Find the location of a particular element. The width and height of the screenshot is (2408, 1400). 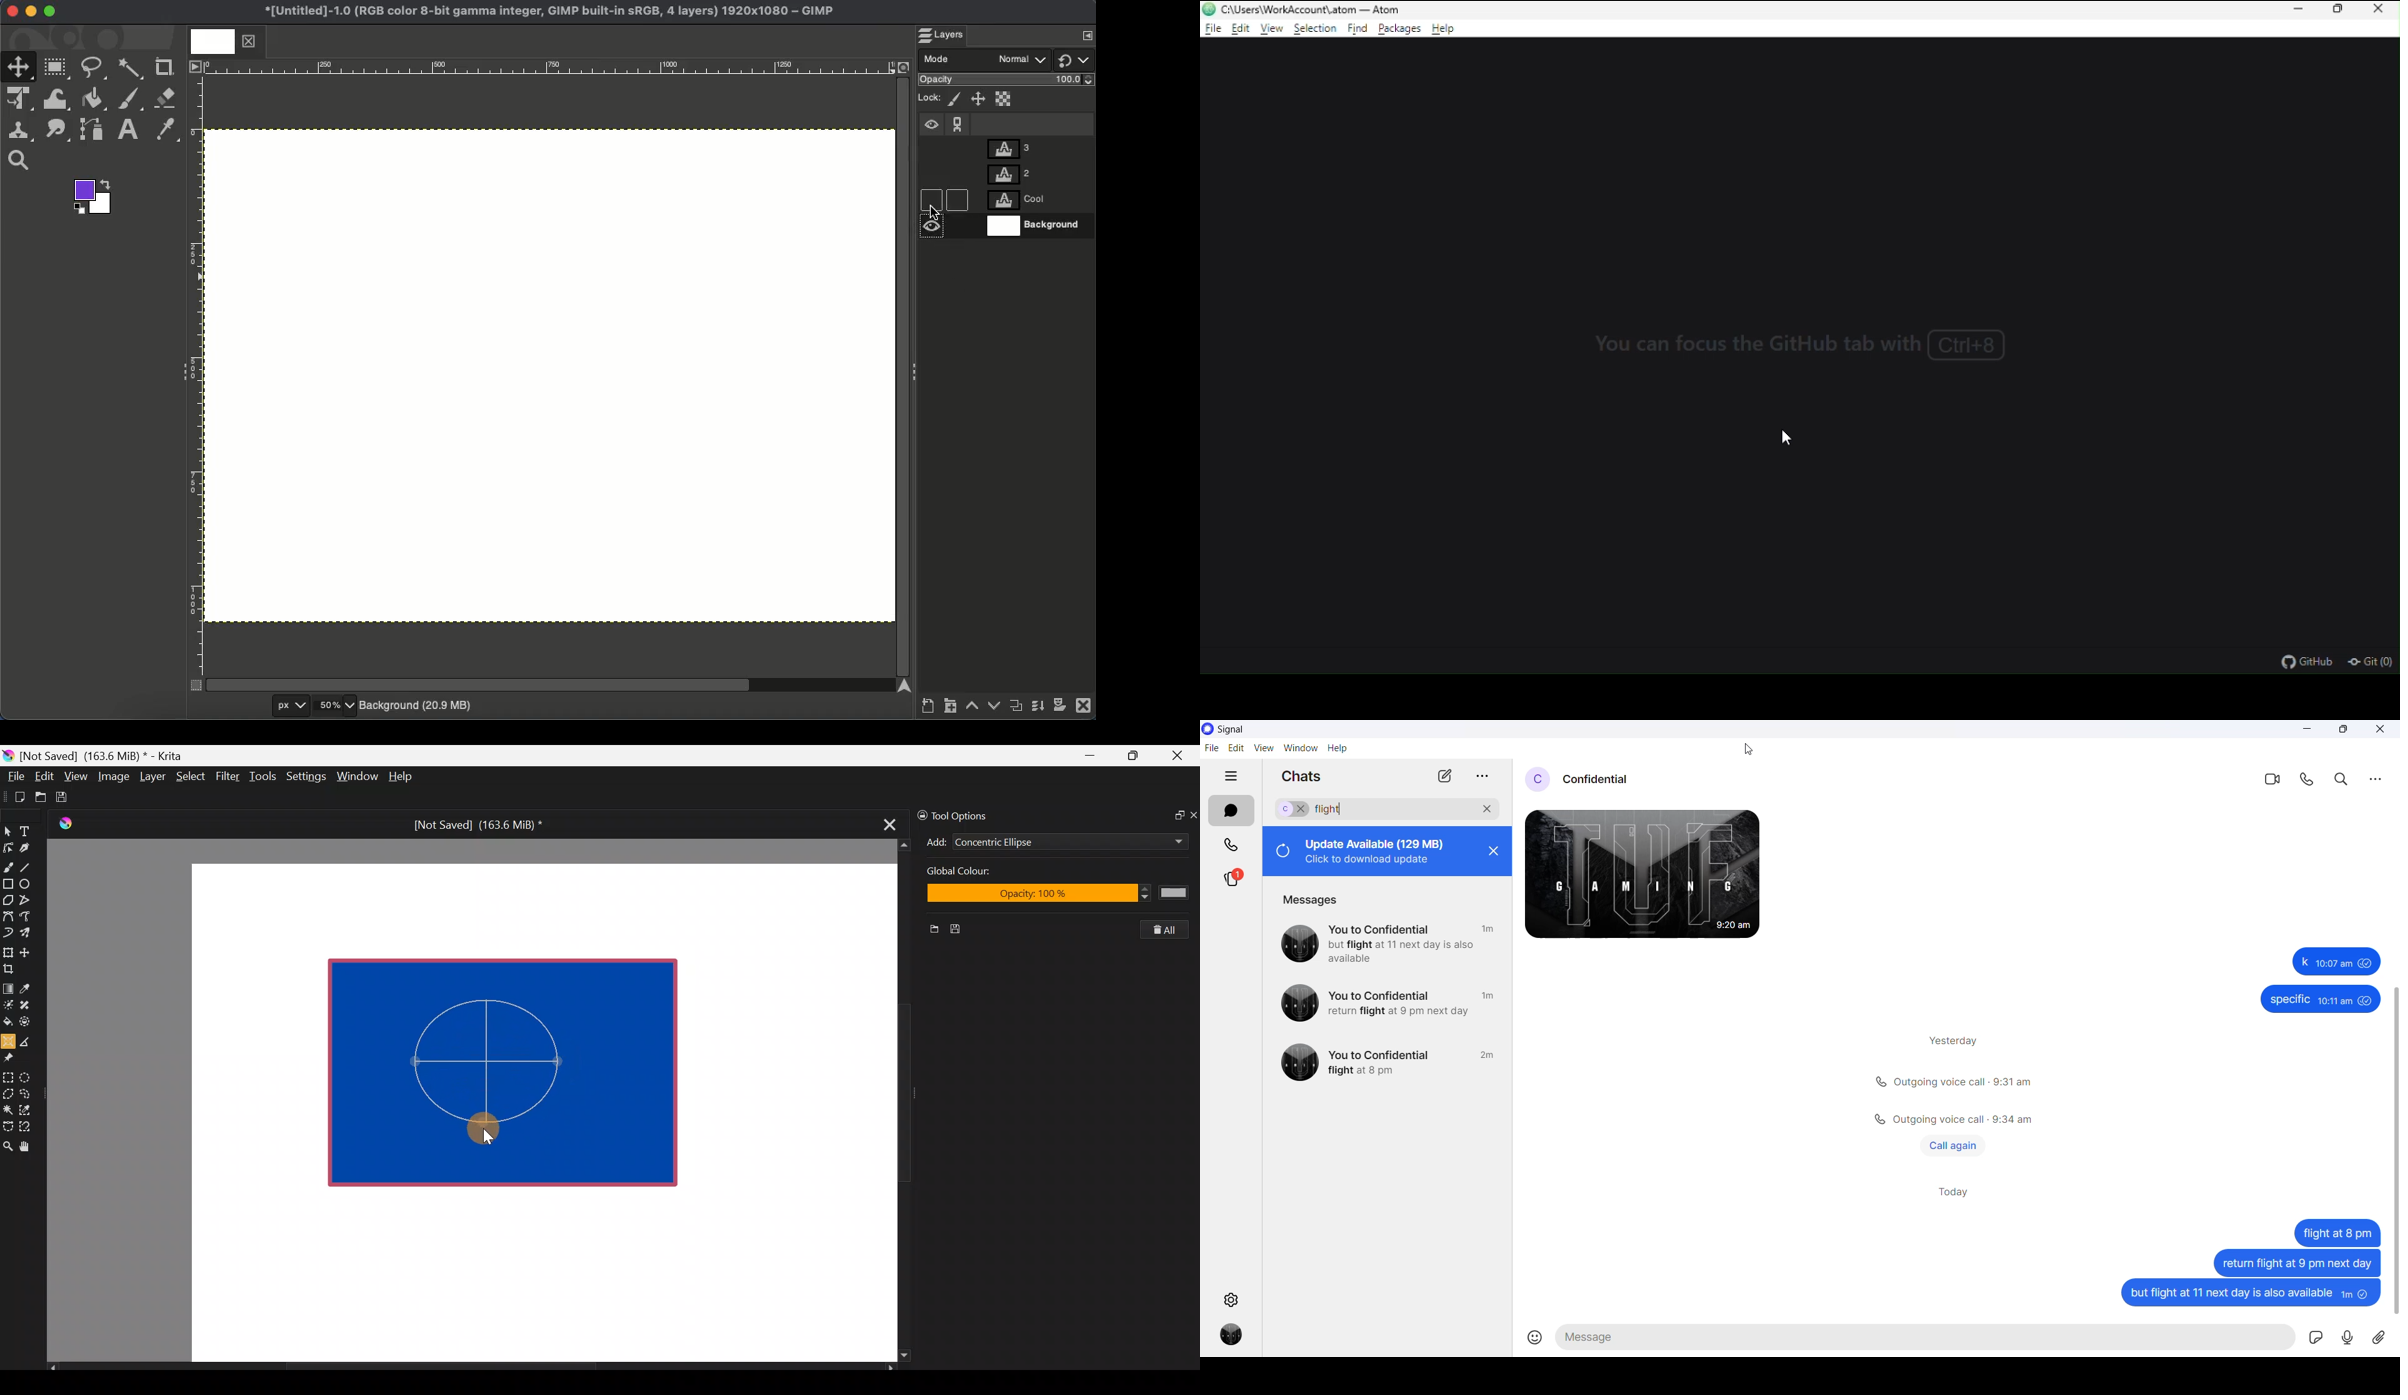

Freehand path tool is located at coordinates (31, 918).